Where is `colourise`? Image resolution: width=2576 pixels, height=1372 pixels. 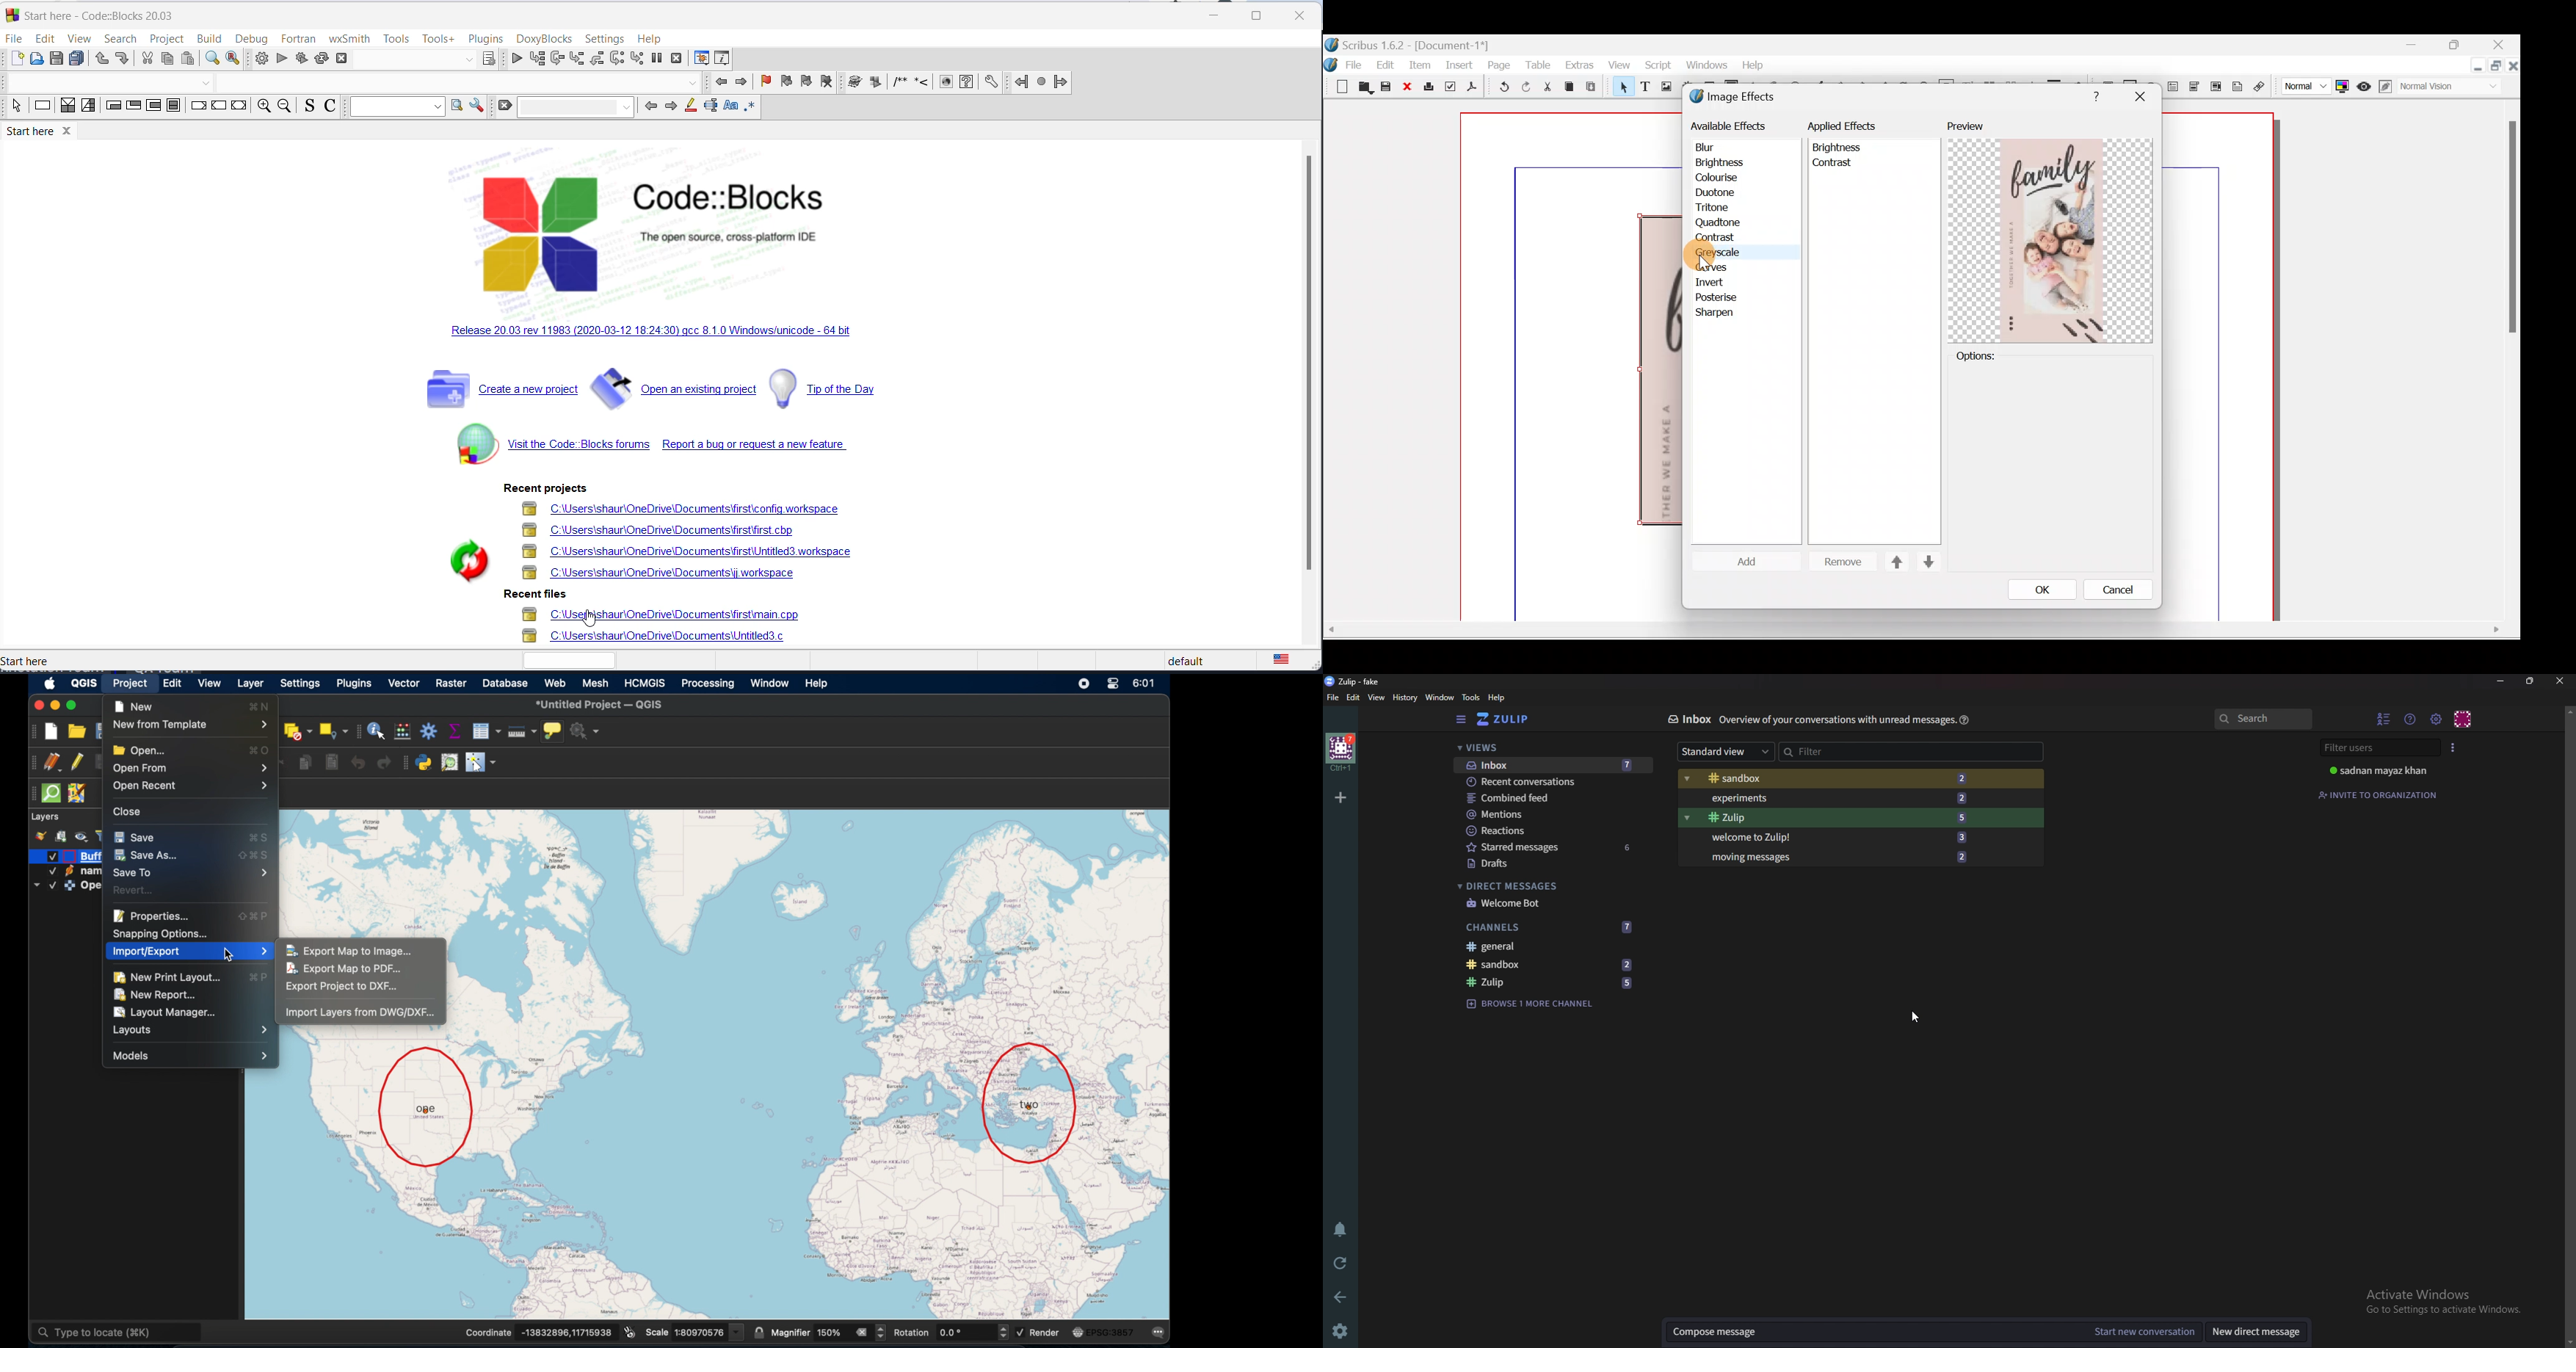
colourise is located at coordinates (1724, 177).